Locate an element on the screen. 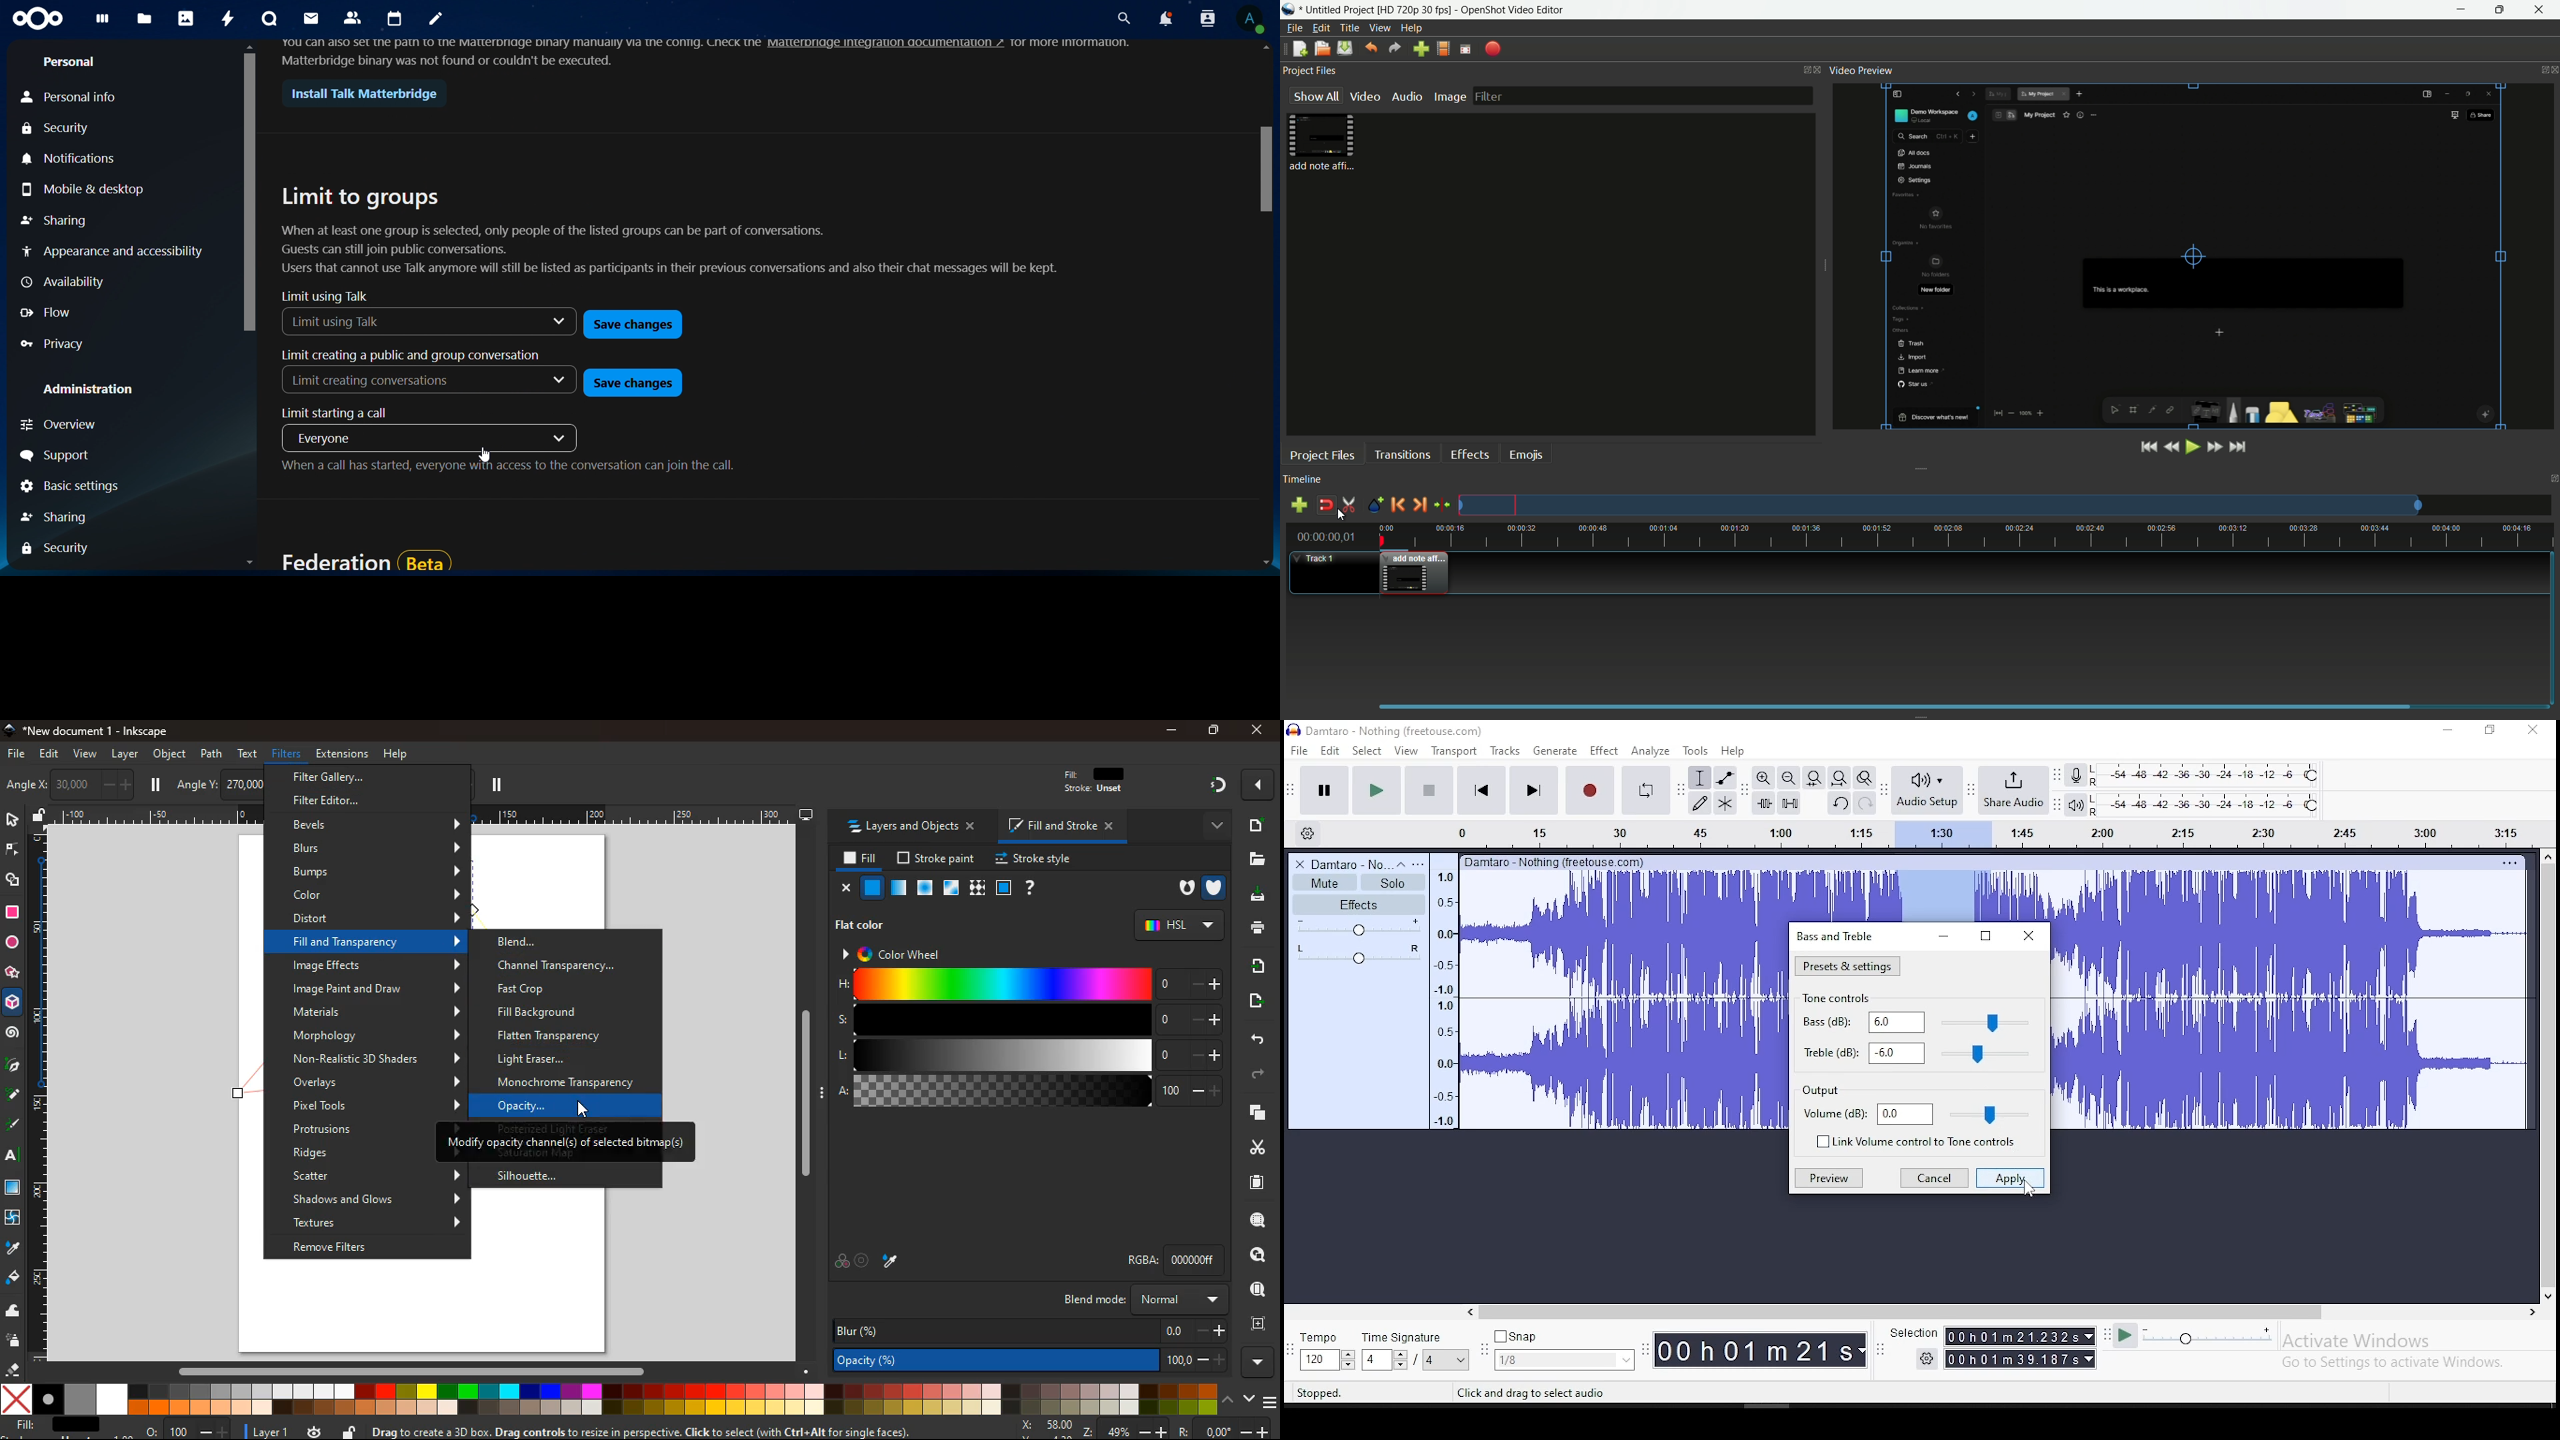  enable looping is located at coordinates (1644, 791).